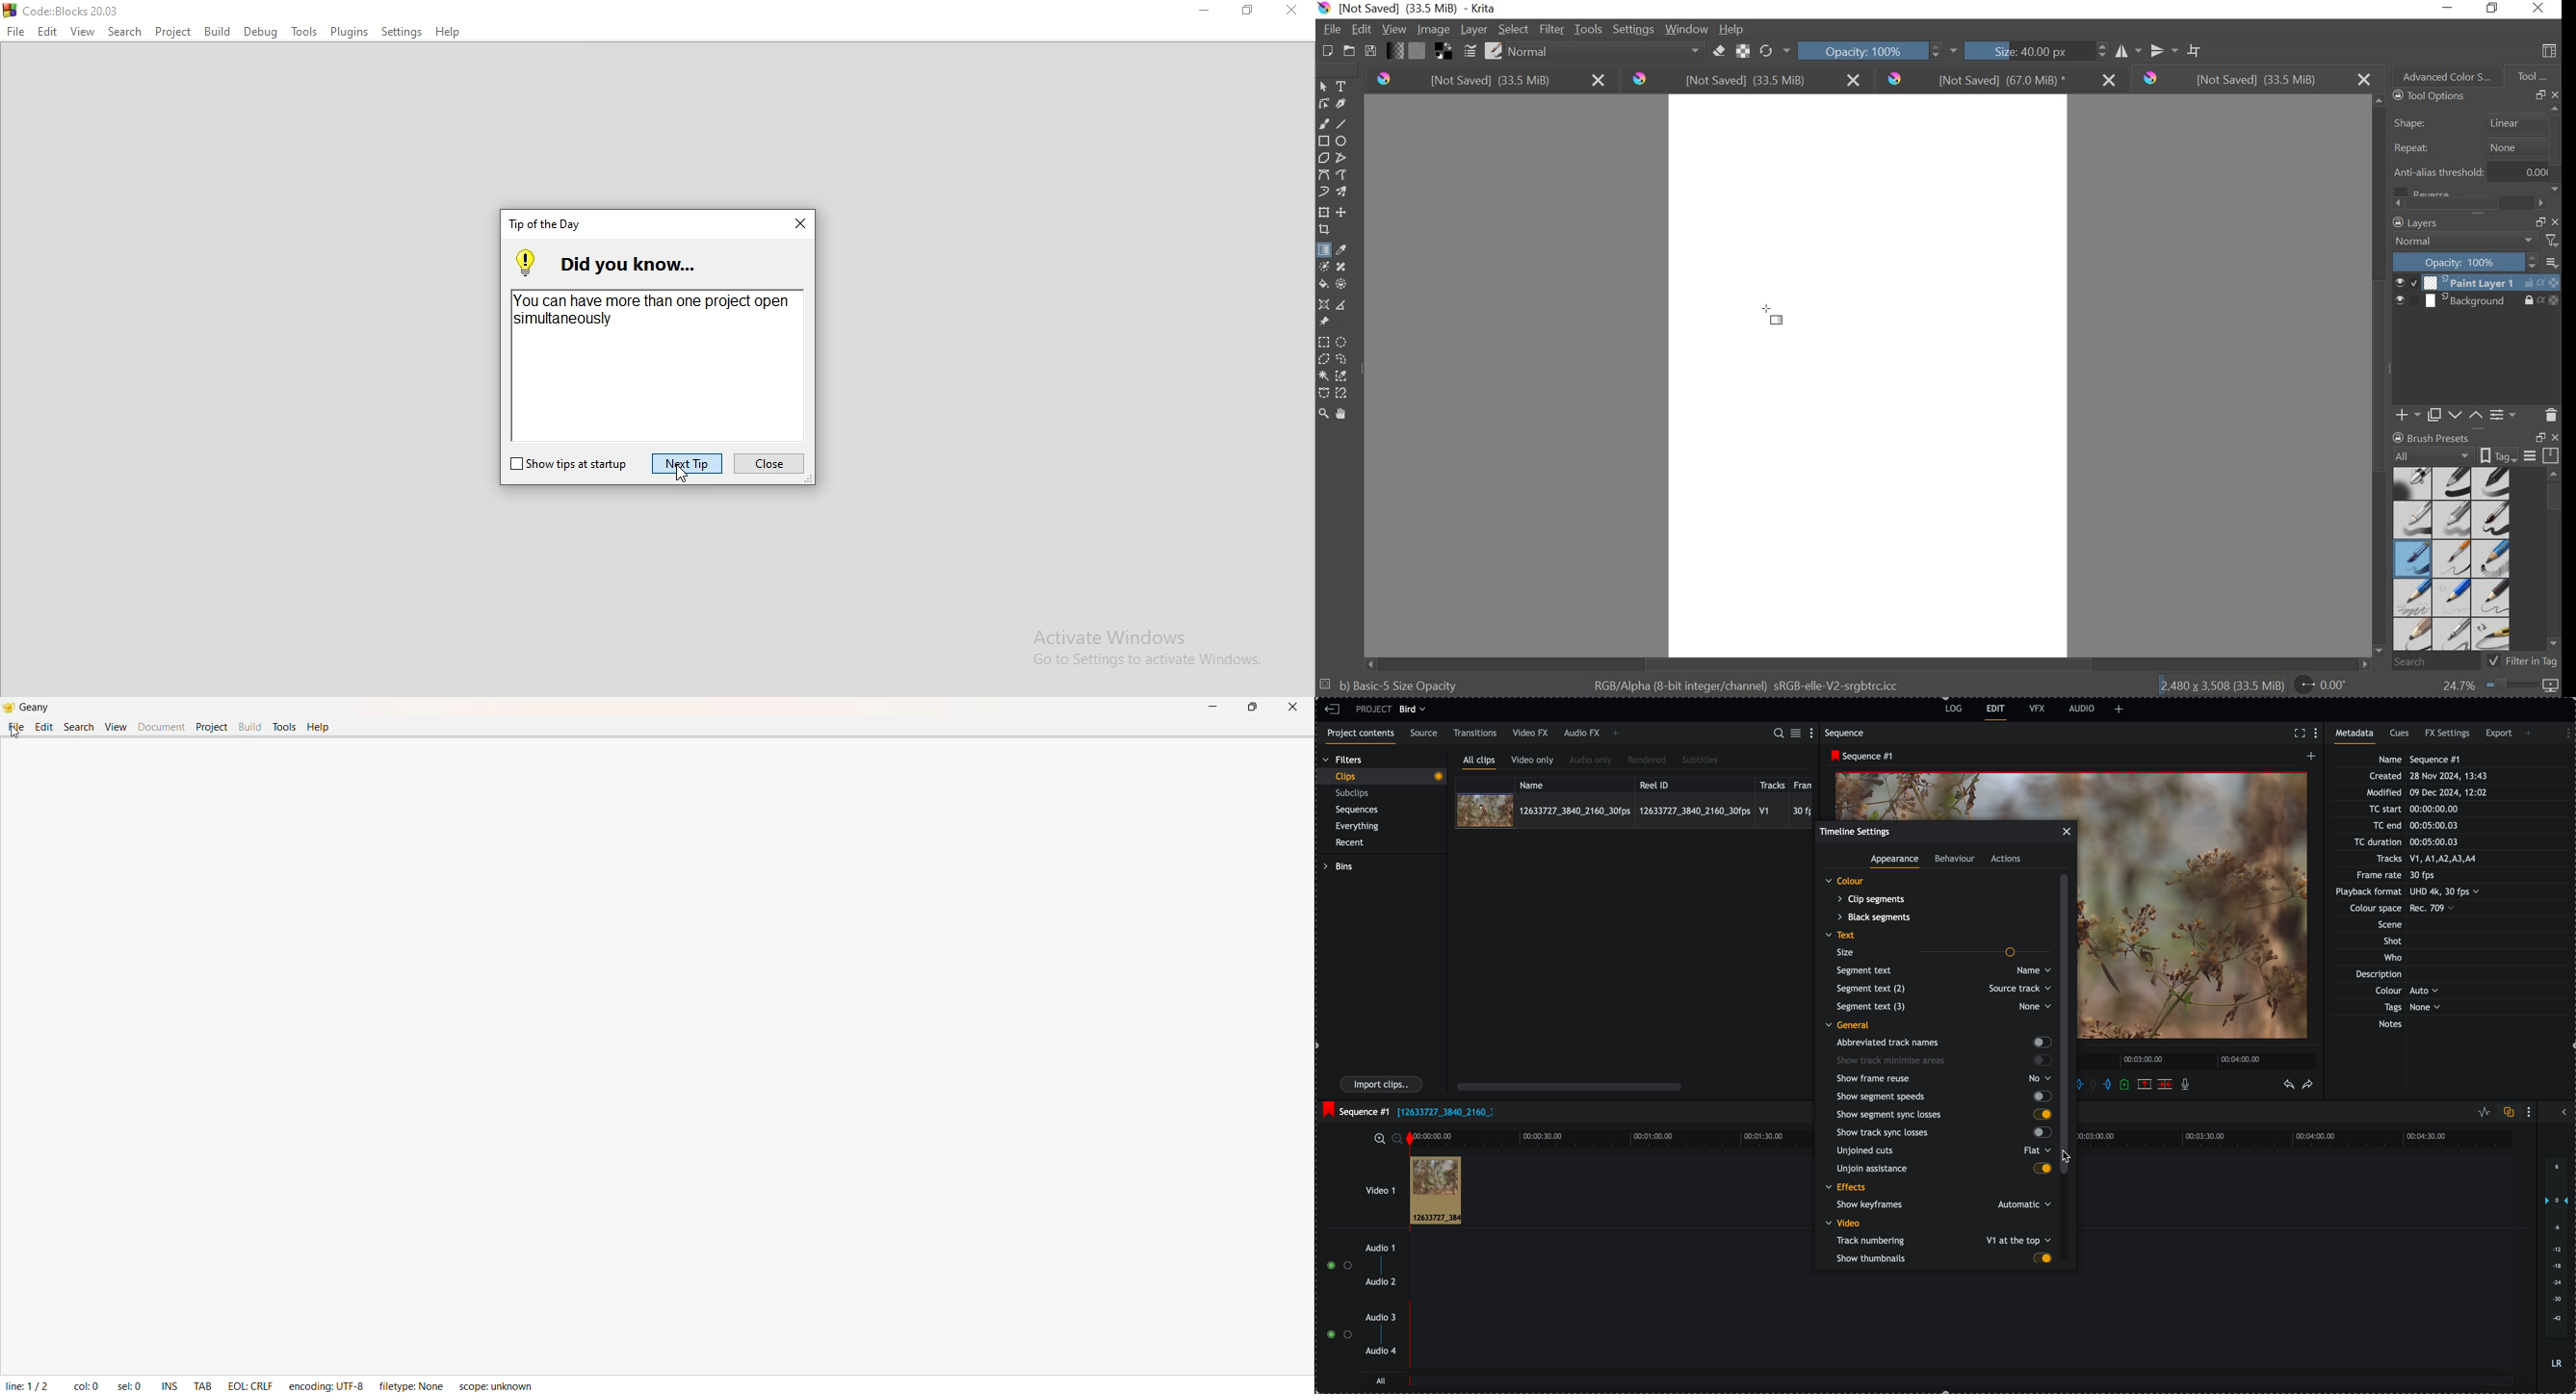  What do you see at coordinates (350, 29) in the screenshot?
I see `Plugins ` at bounding box center [350, 29].